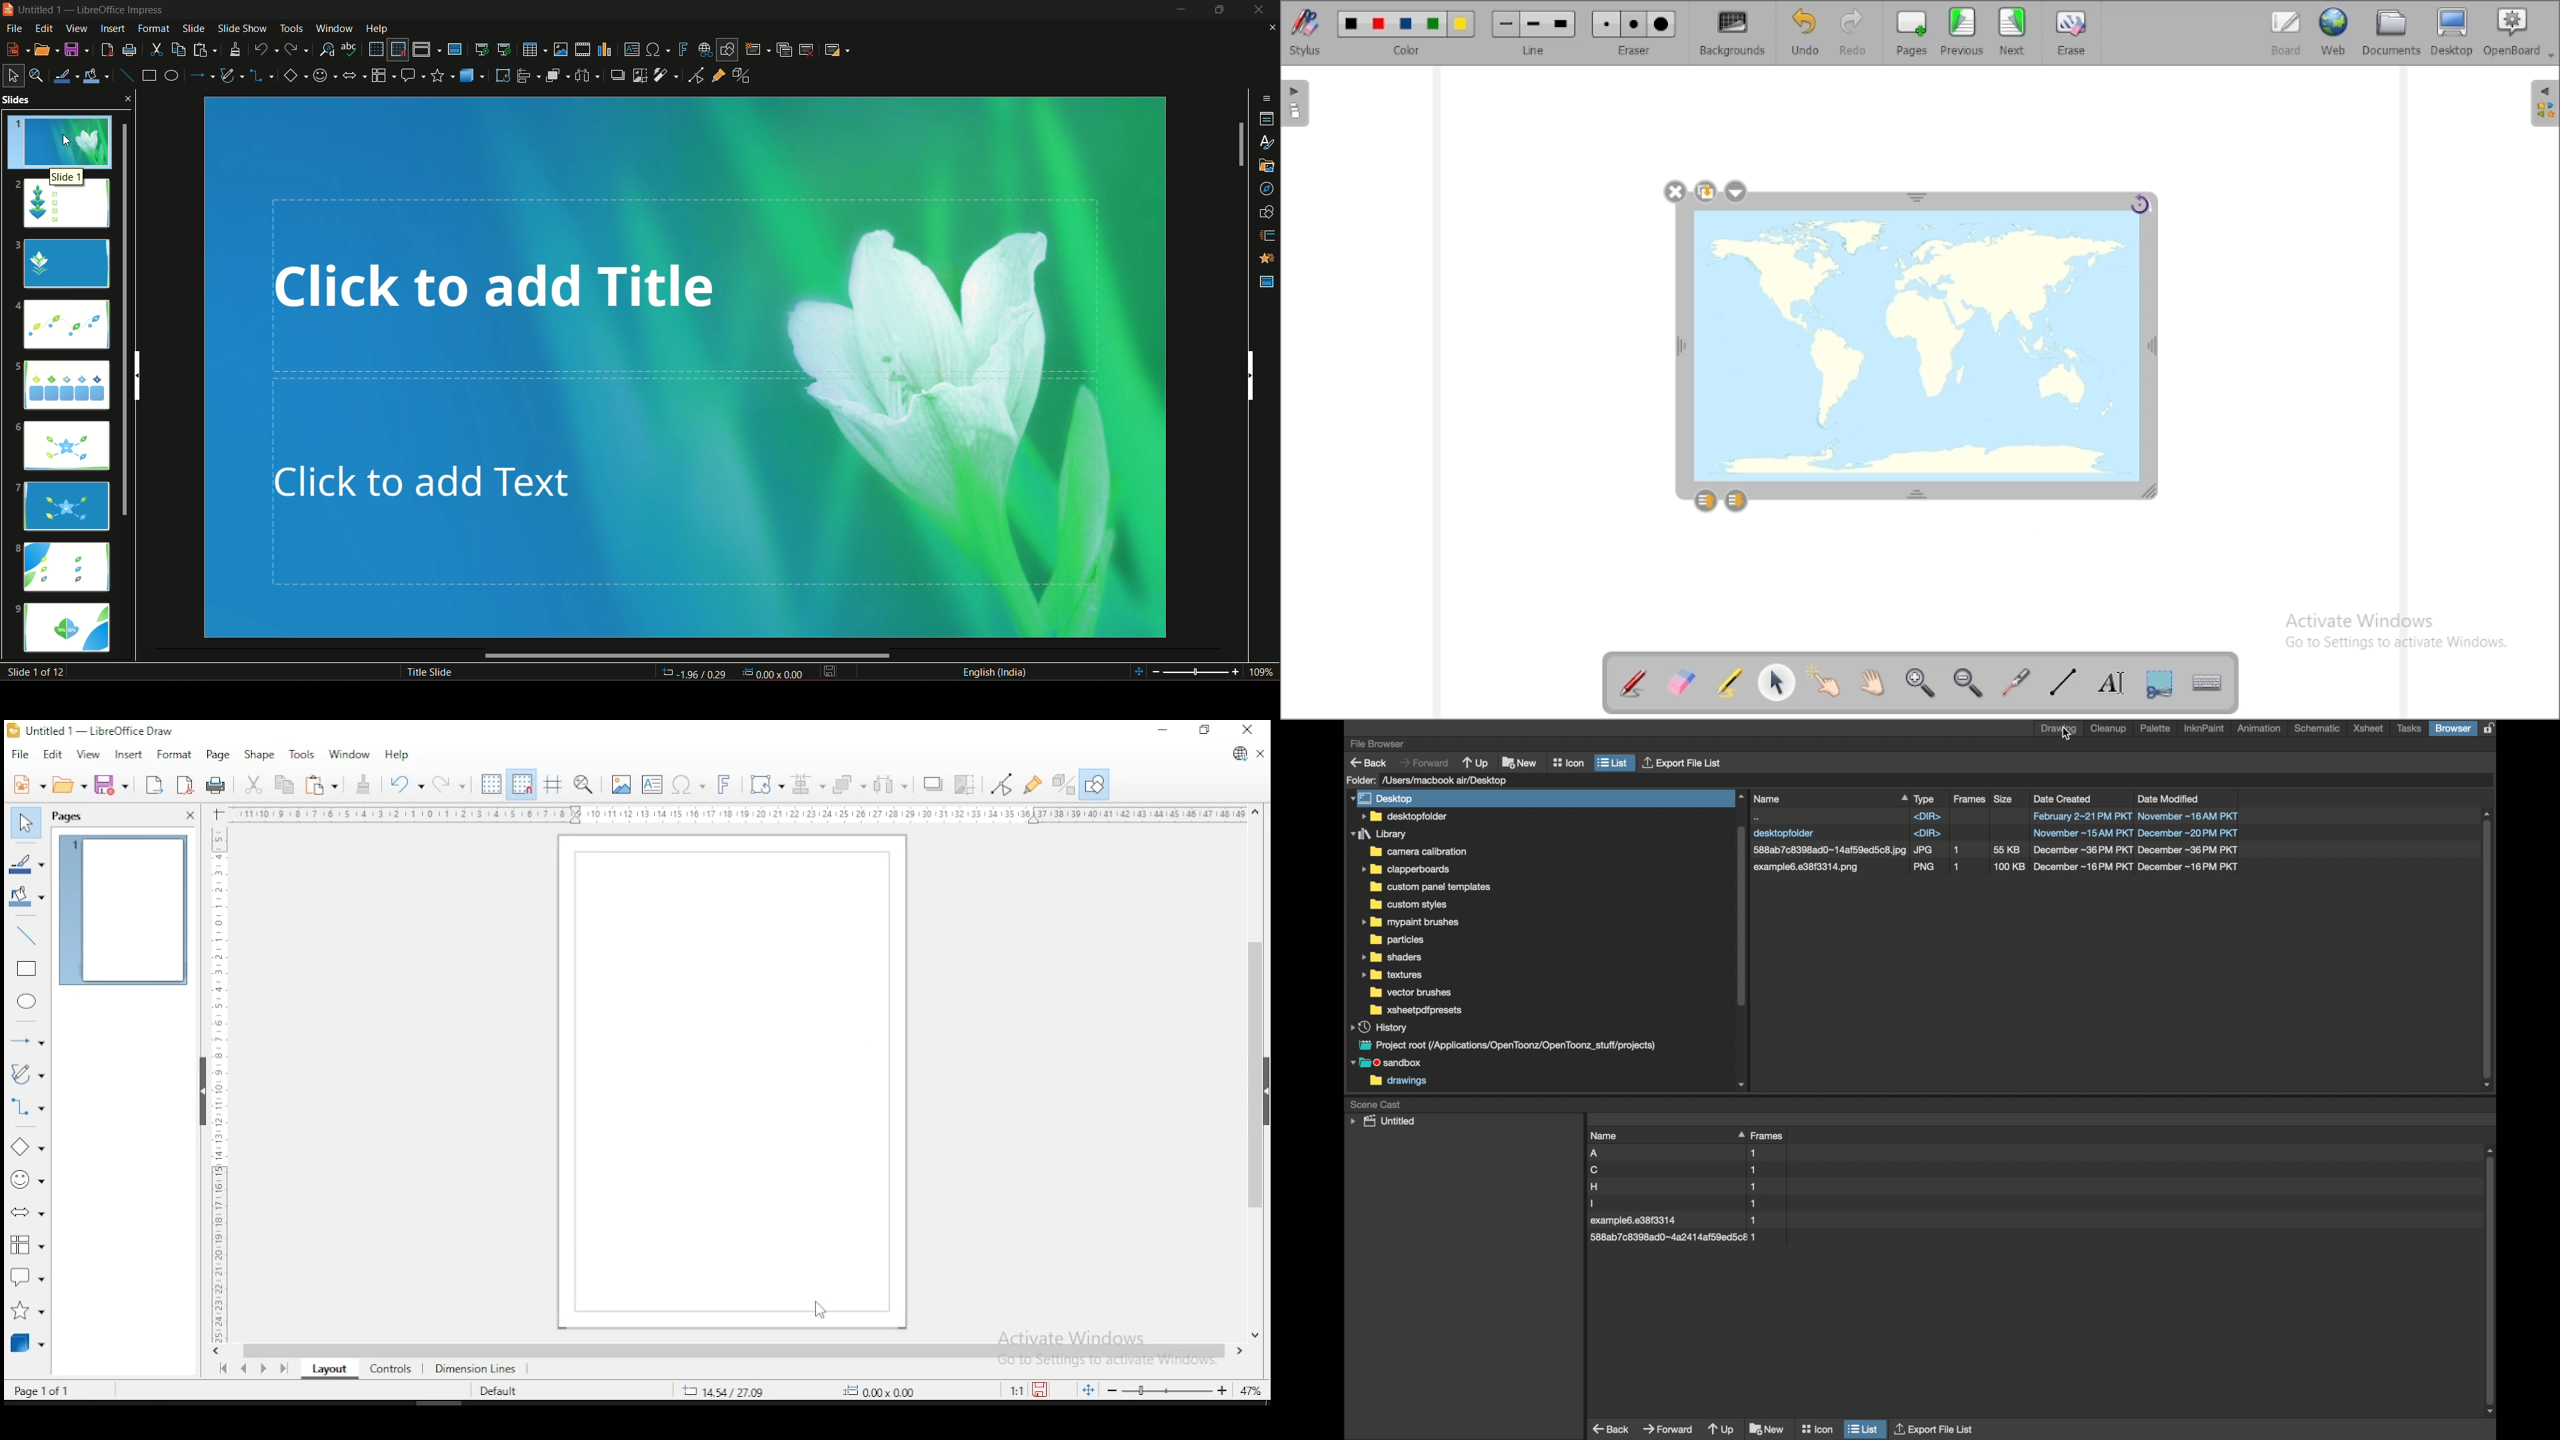 The image size is (2576, 1456). What do you see at coordinates (605, 49) in the screenshot?
I see `insert chart` at bounding box center [605, 49].